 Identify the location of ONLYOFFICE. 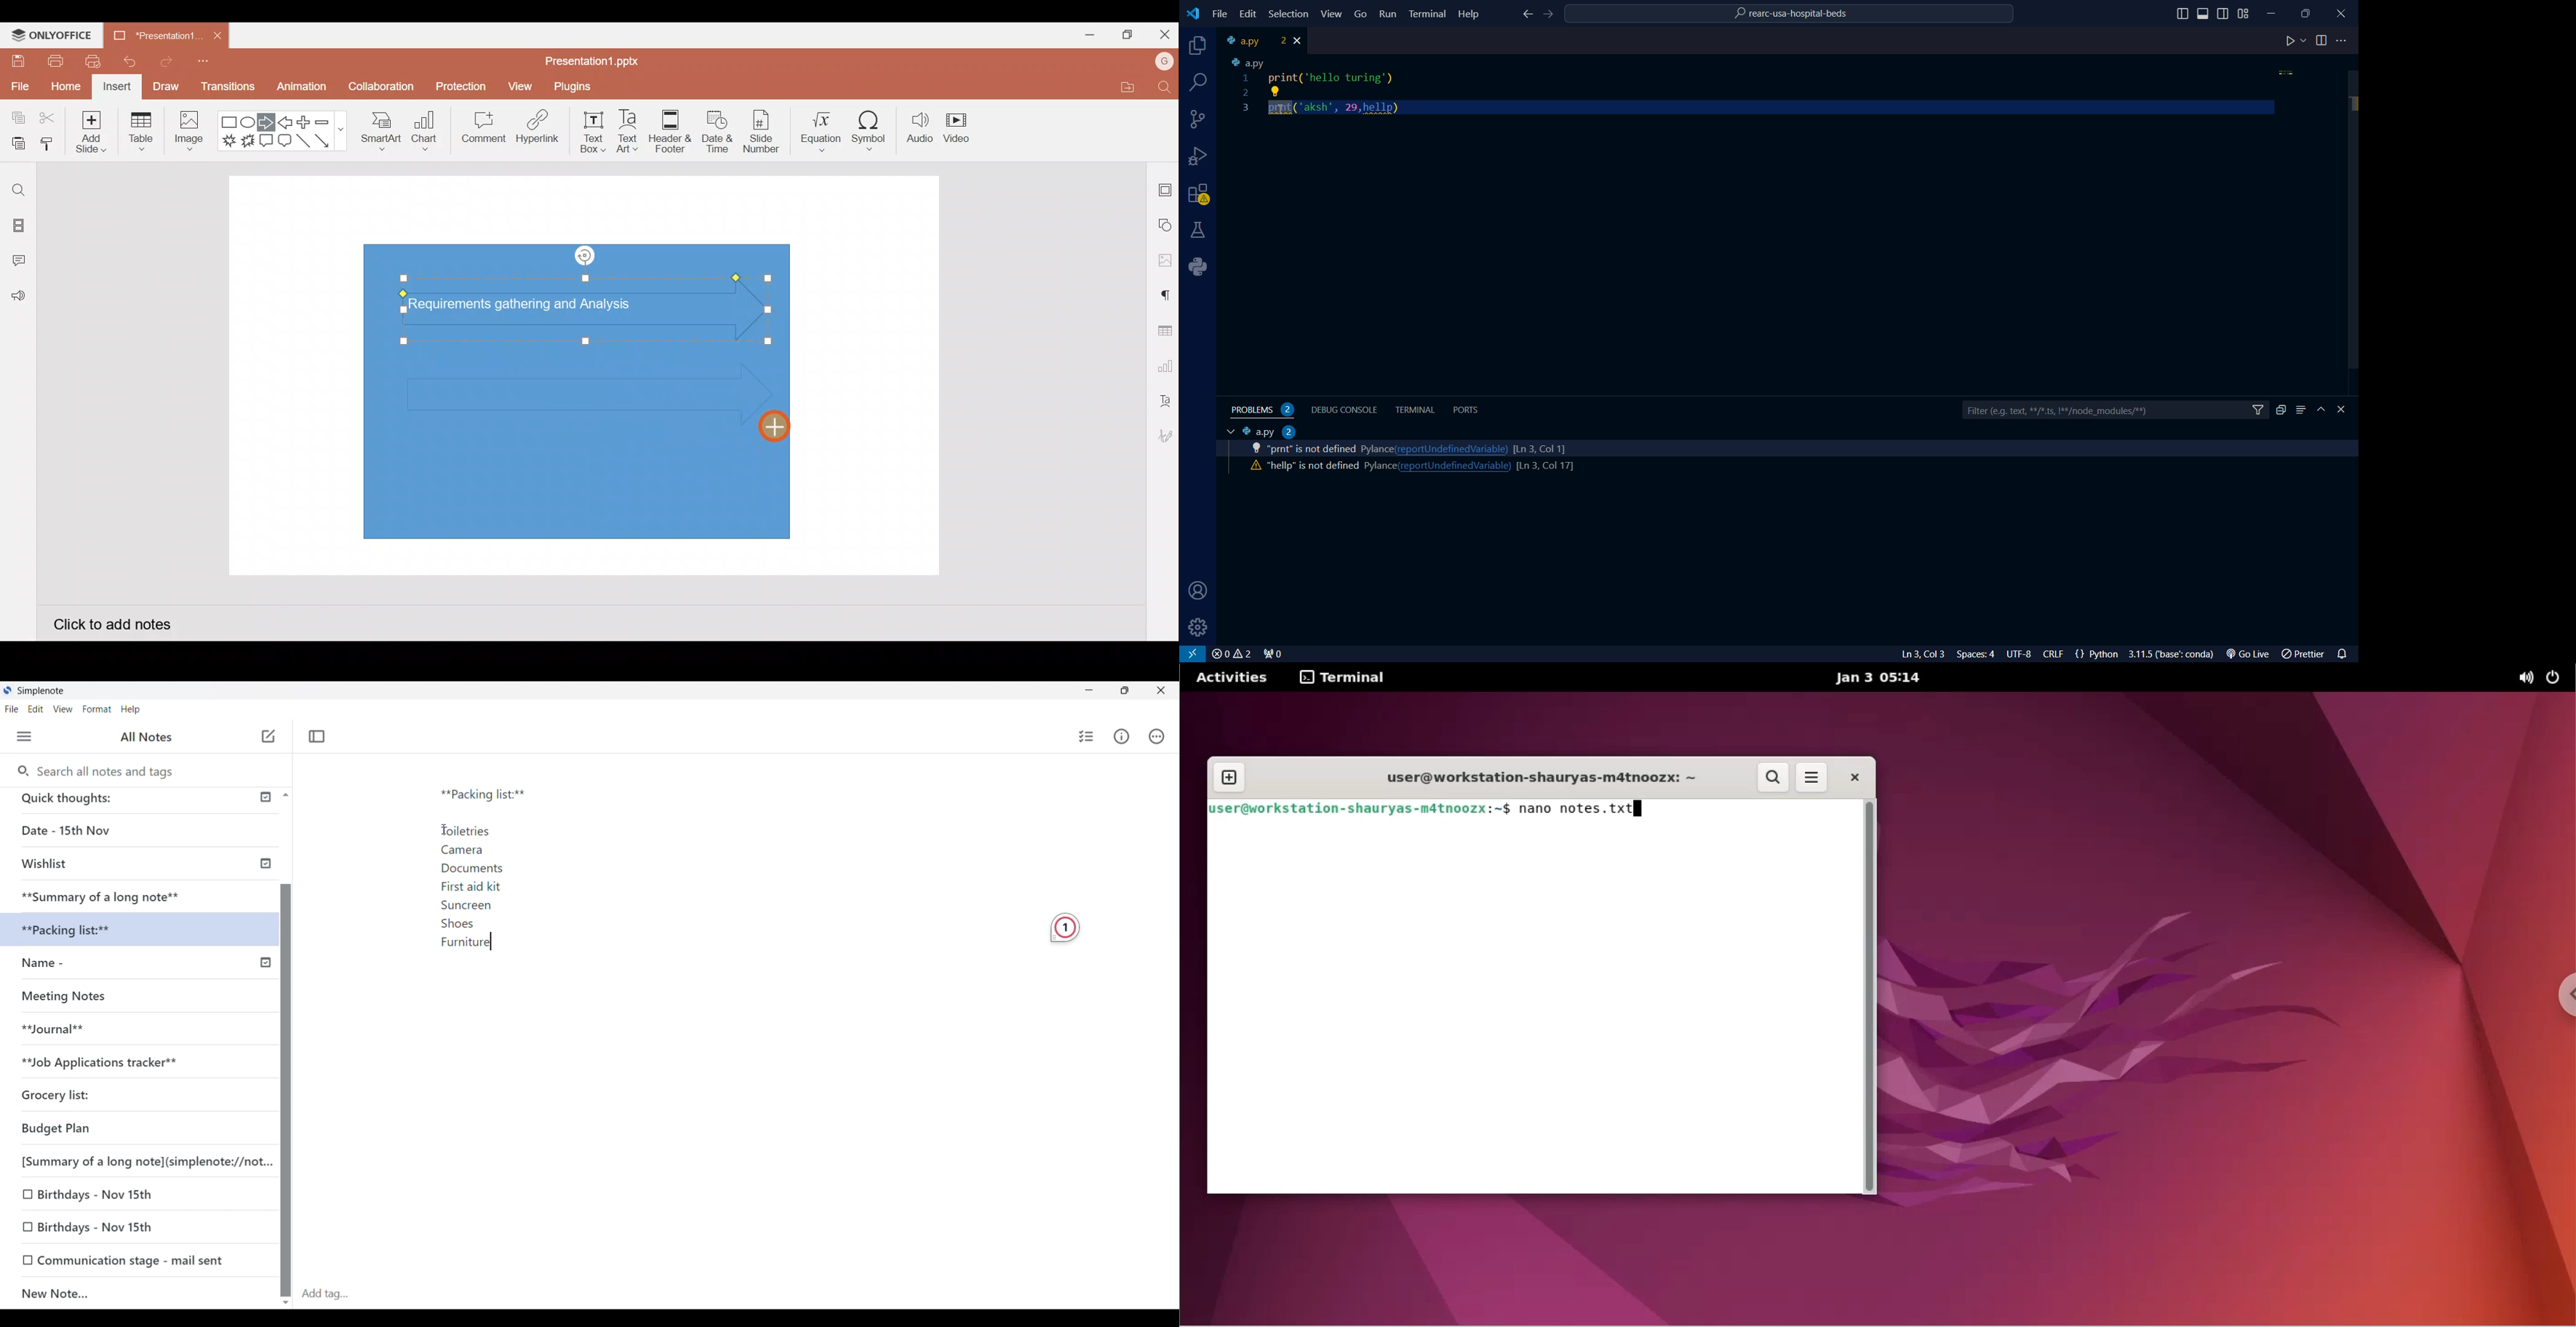
(52, 35).